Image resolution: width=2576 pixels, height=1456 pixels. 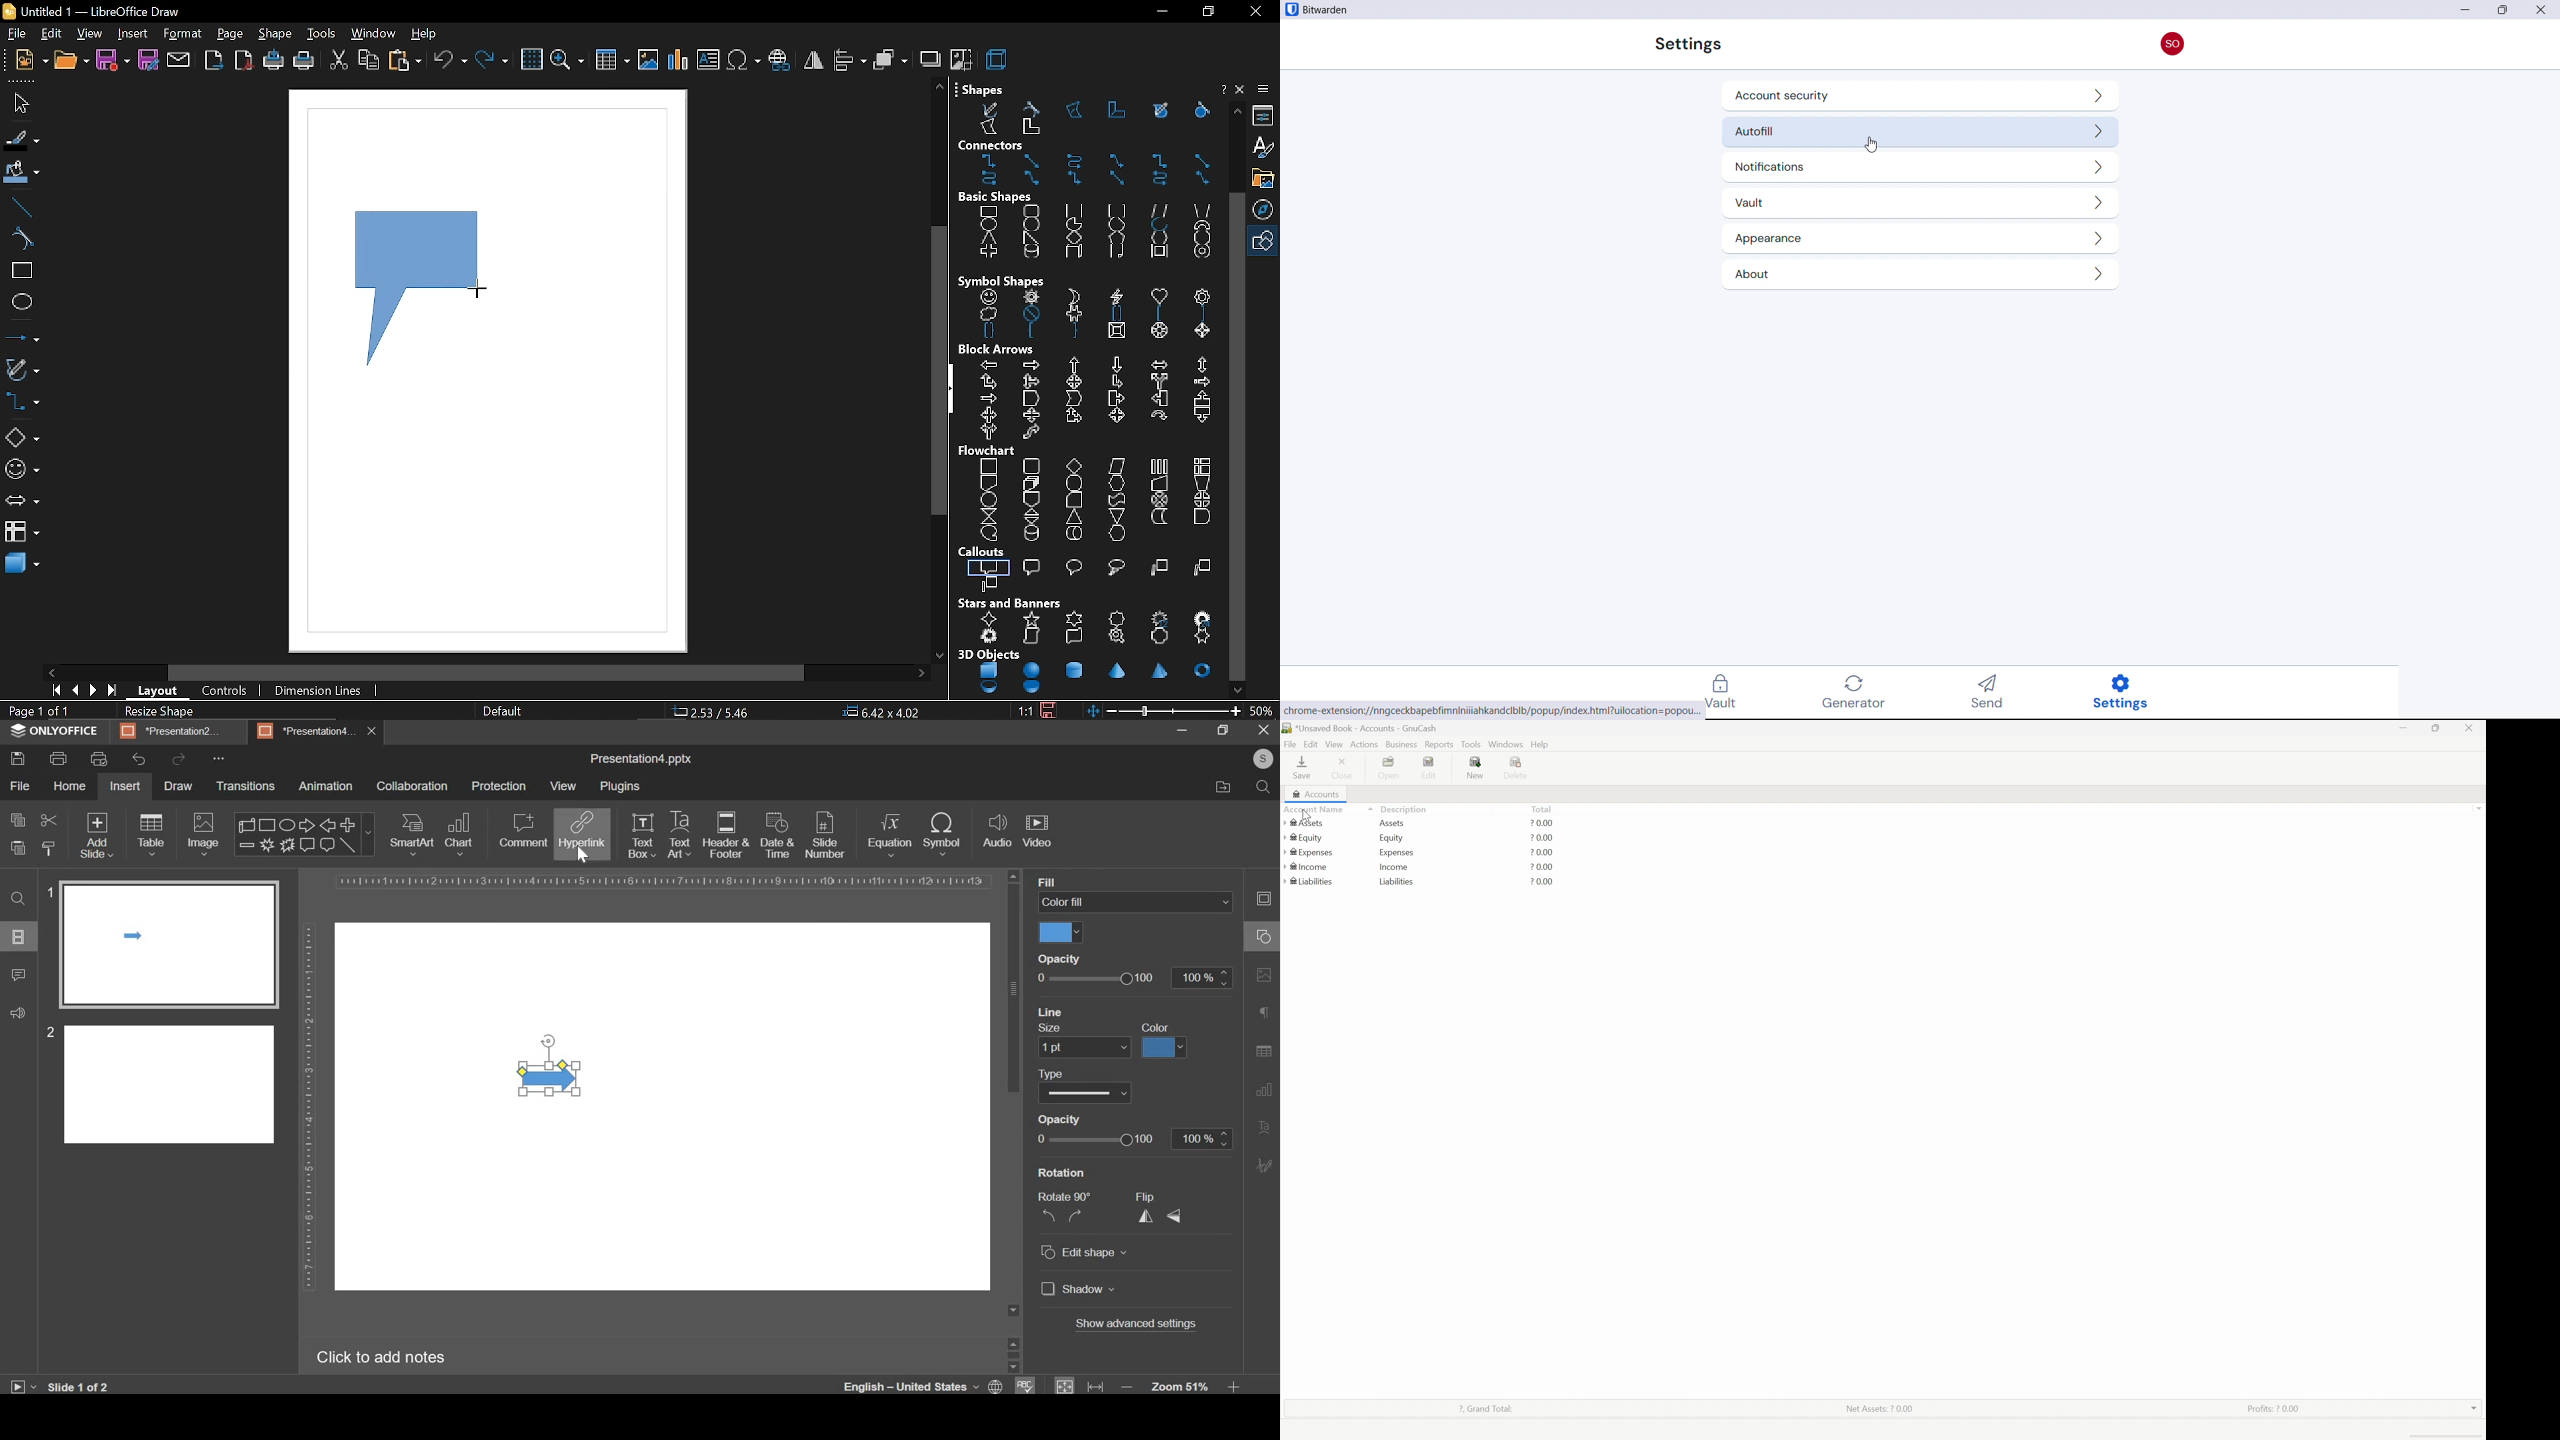 I want to click on octagon, so click(x=1200, y=239).